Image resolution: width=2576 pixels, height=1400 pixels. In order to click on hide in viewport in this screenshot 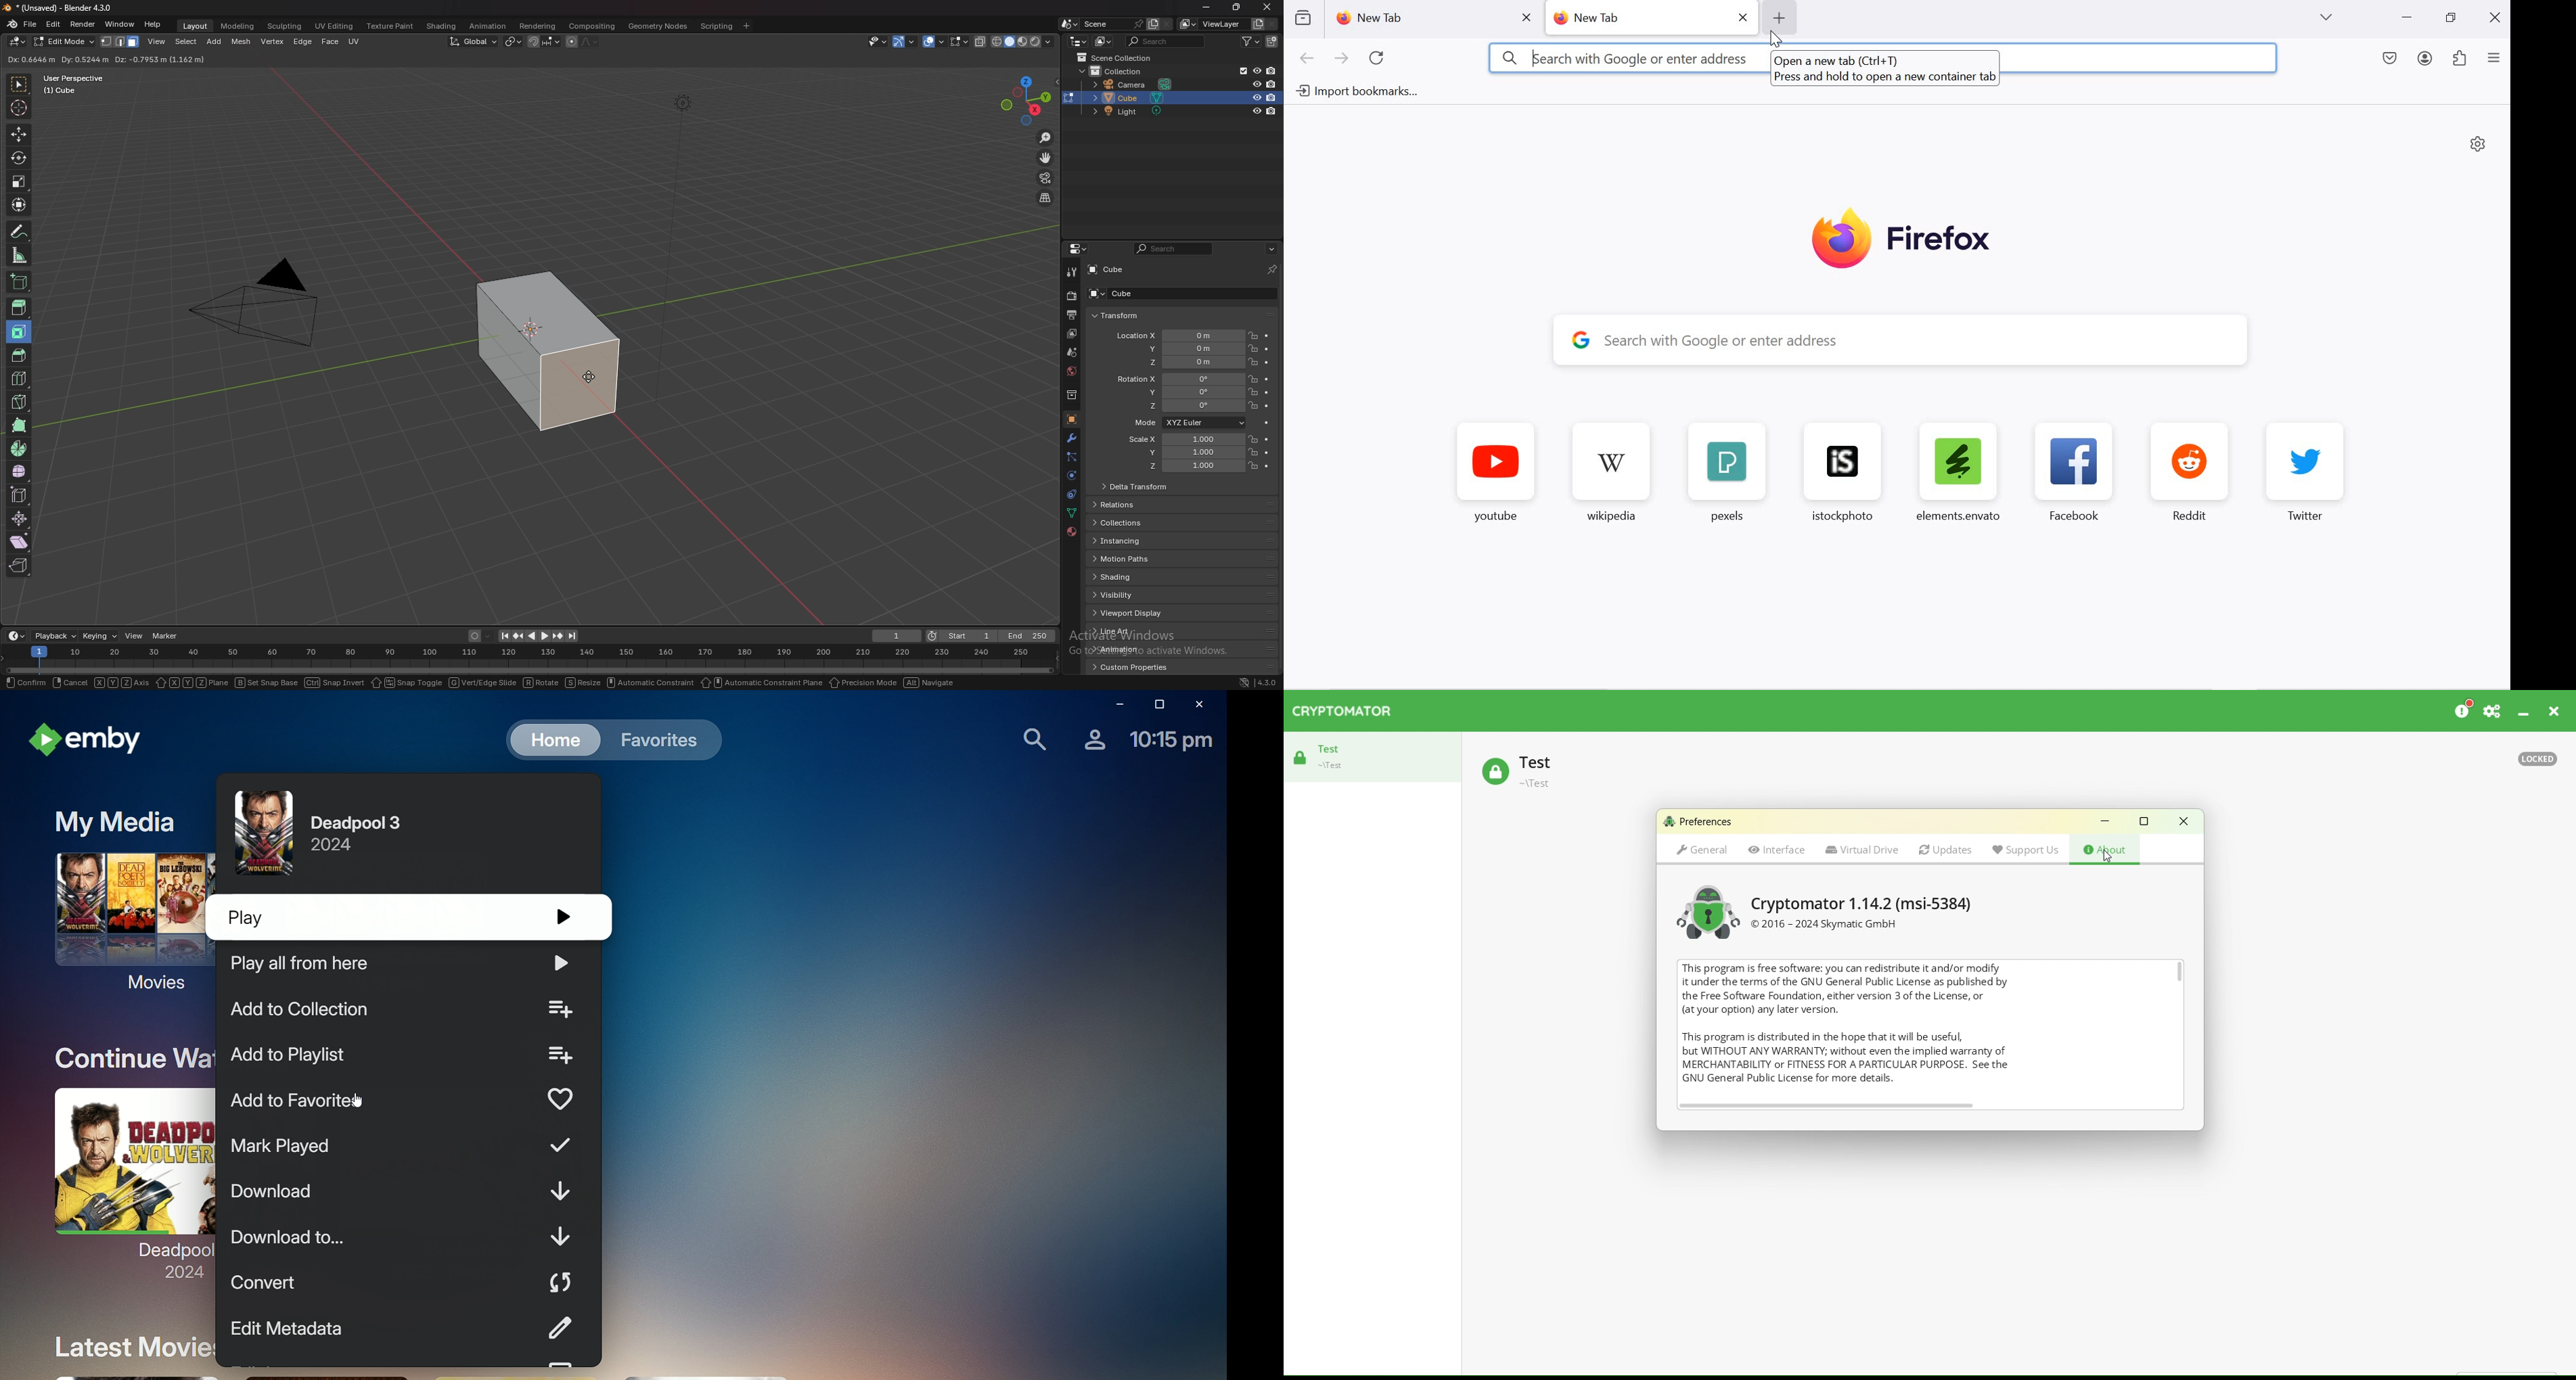, I will do `click(1257, 70)`.